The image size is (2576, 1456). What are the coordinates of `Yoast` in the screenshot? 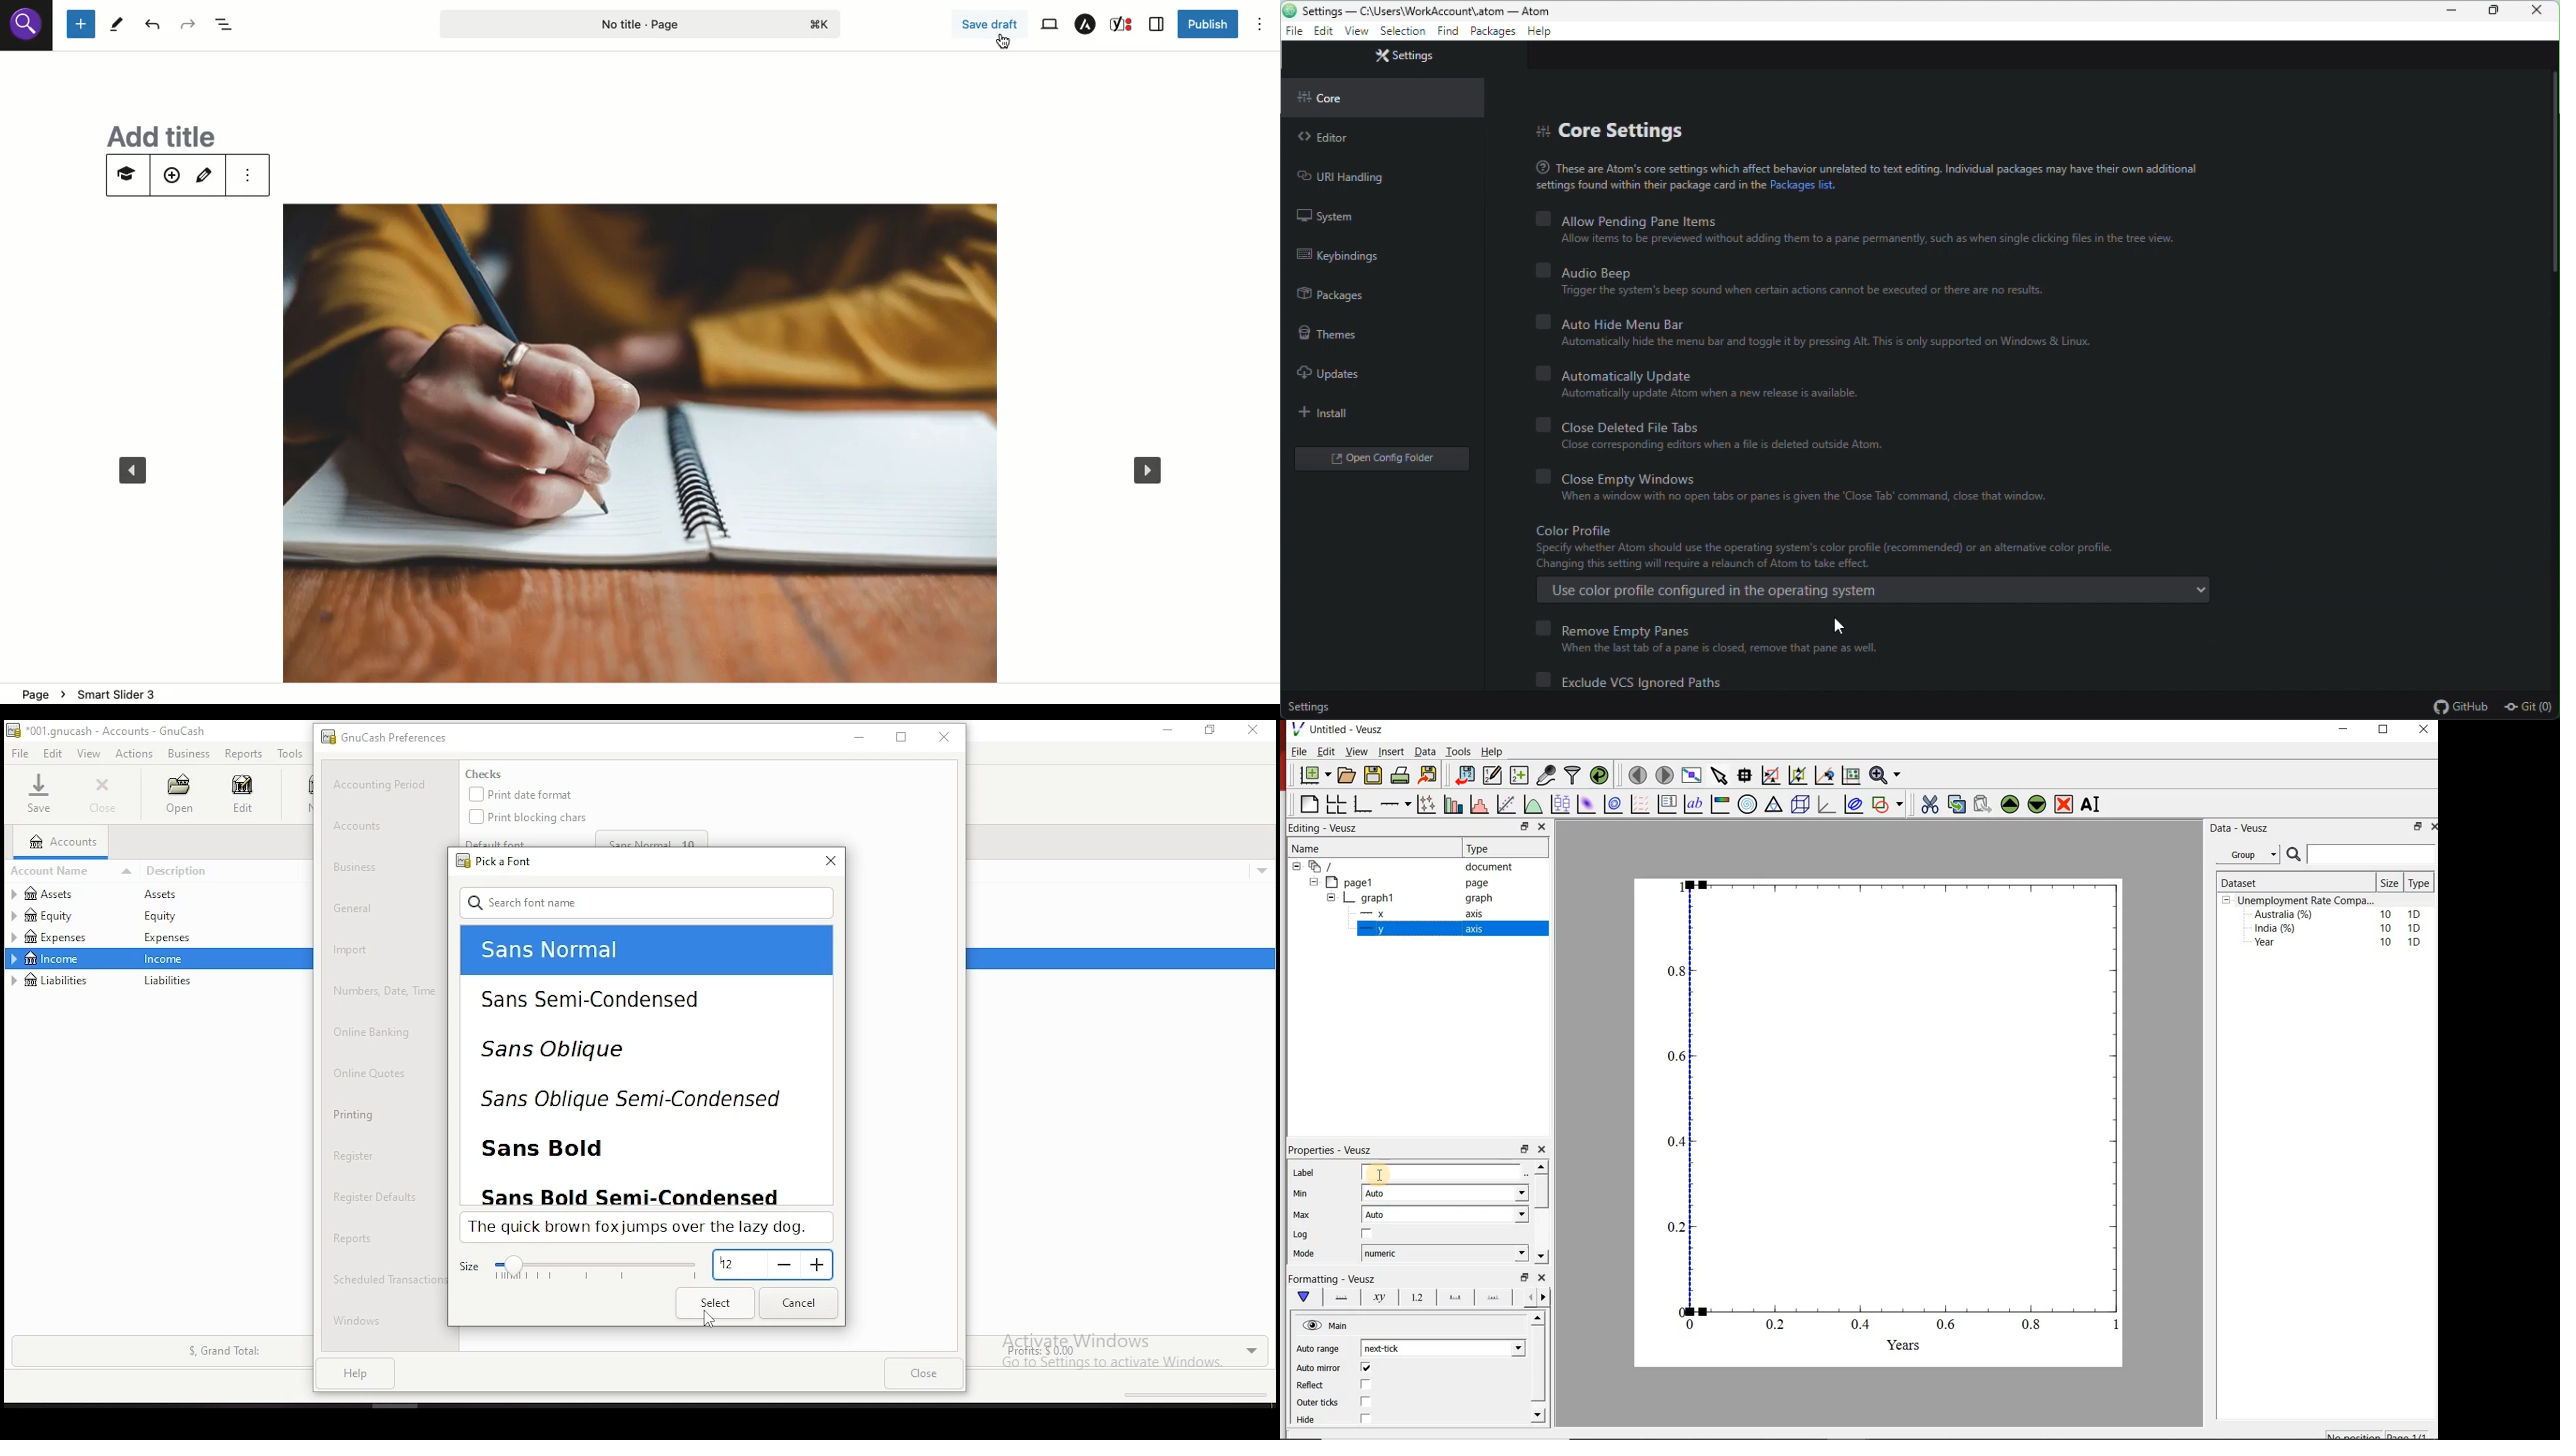 It's located at (1123, 24).